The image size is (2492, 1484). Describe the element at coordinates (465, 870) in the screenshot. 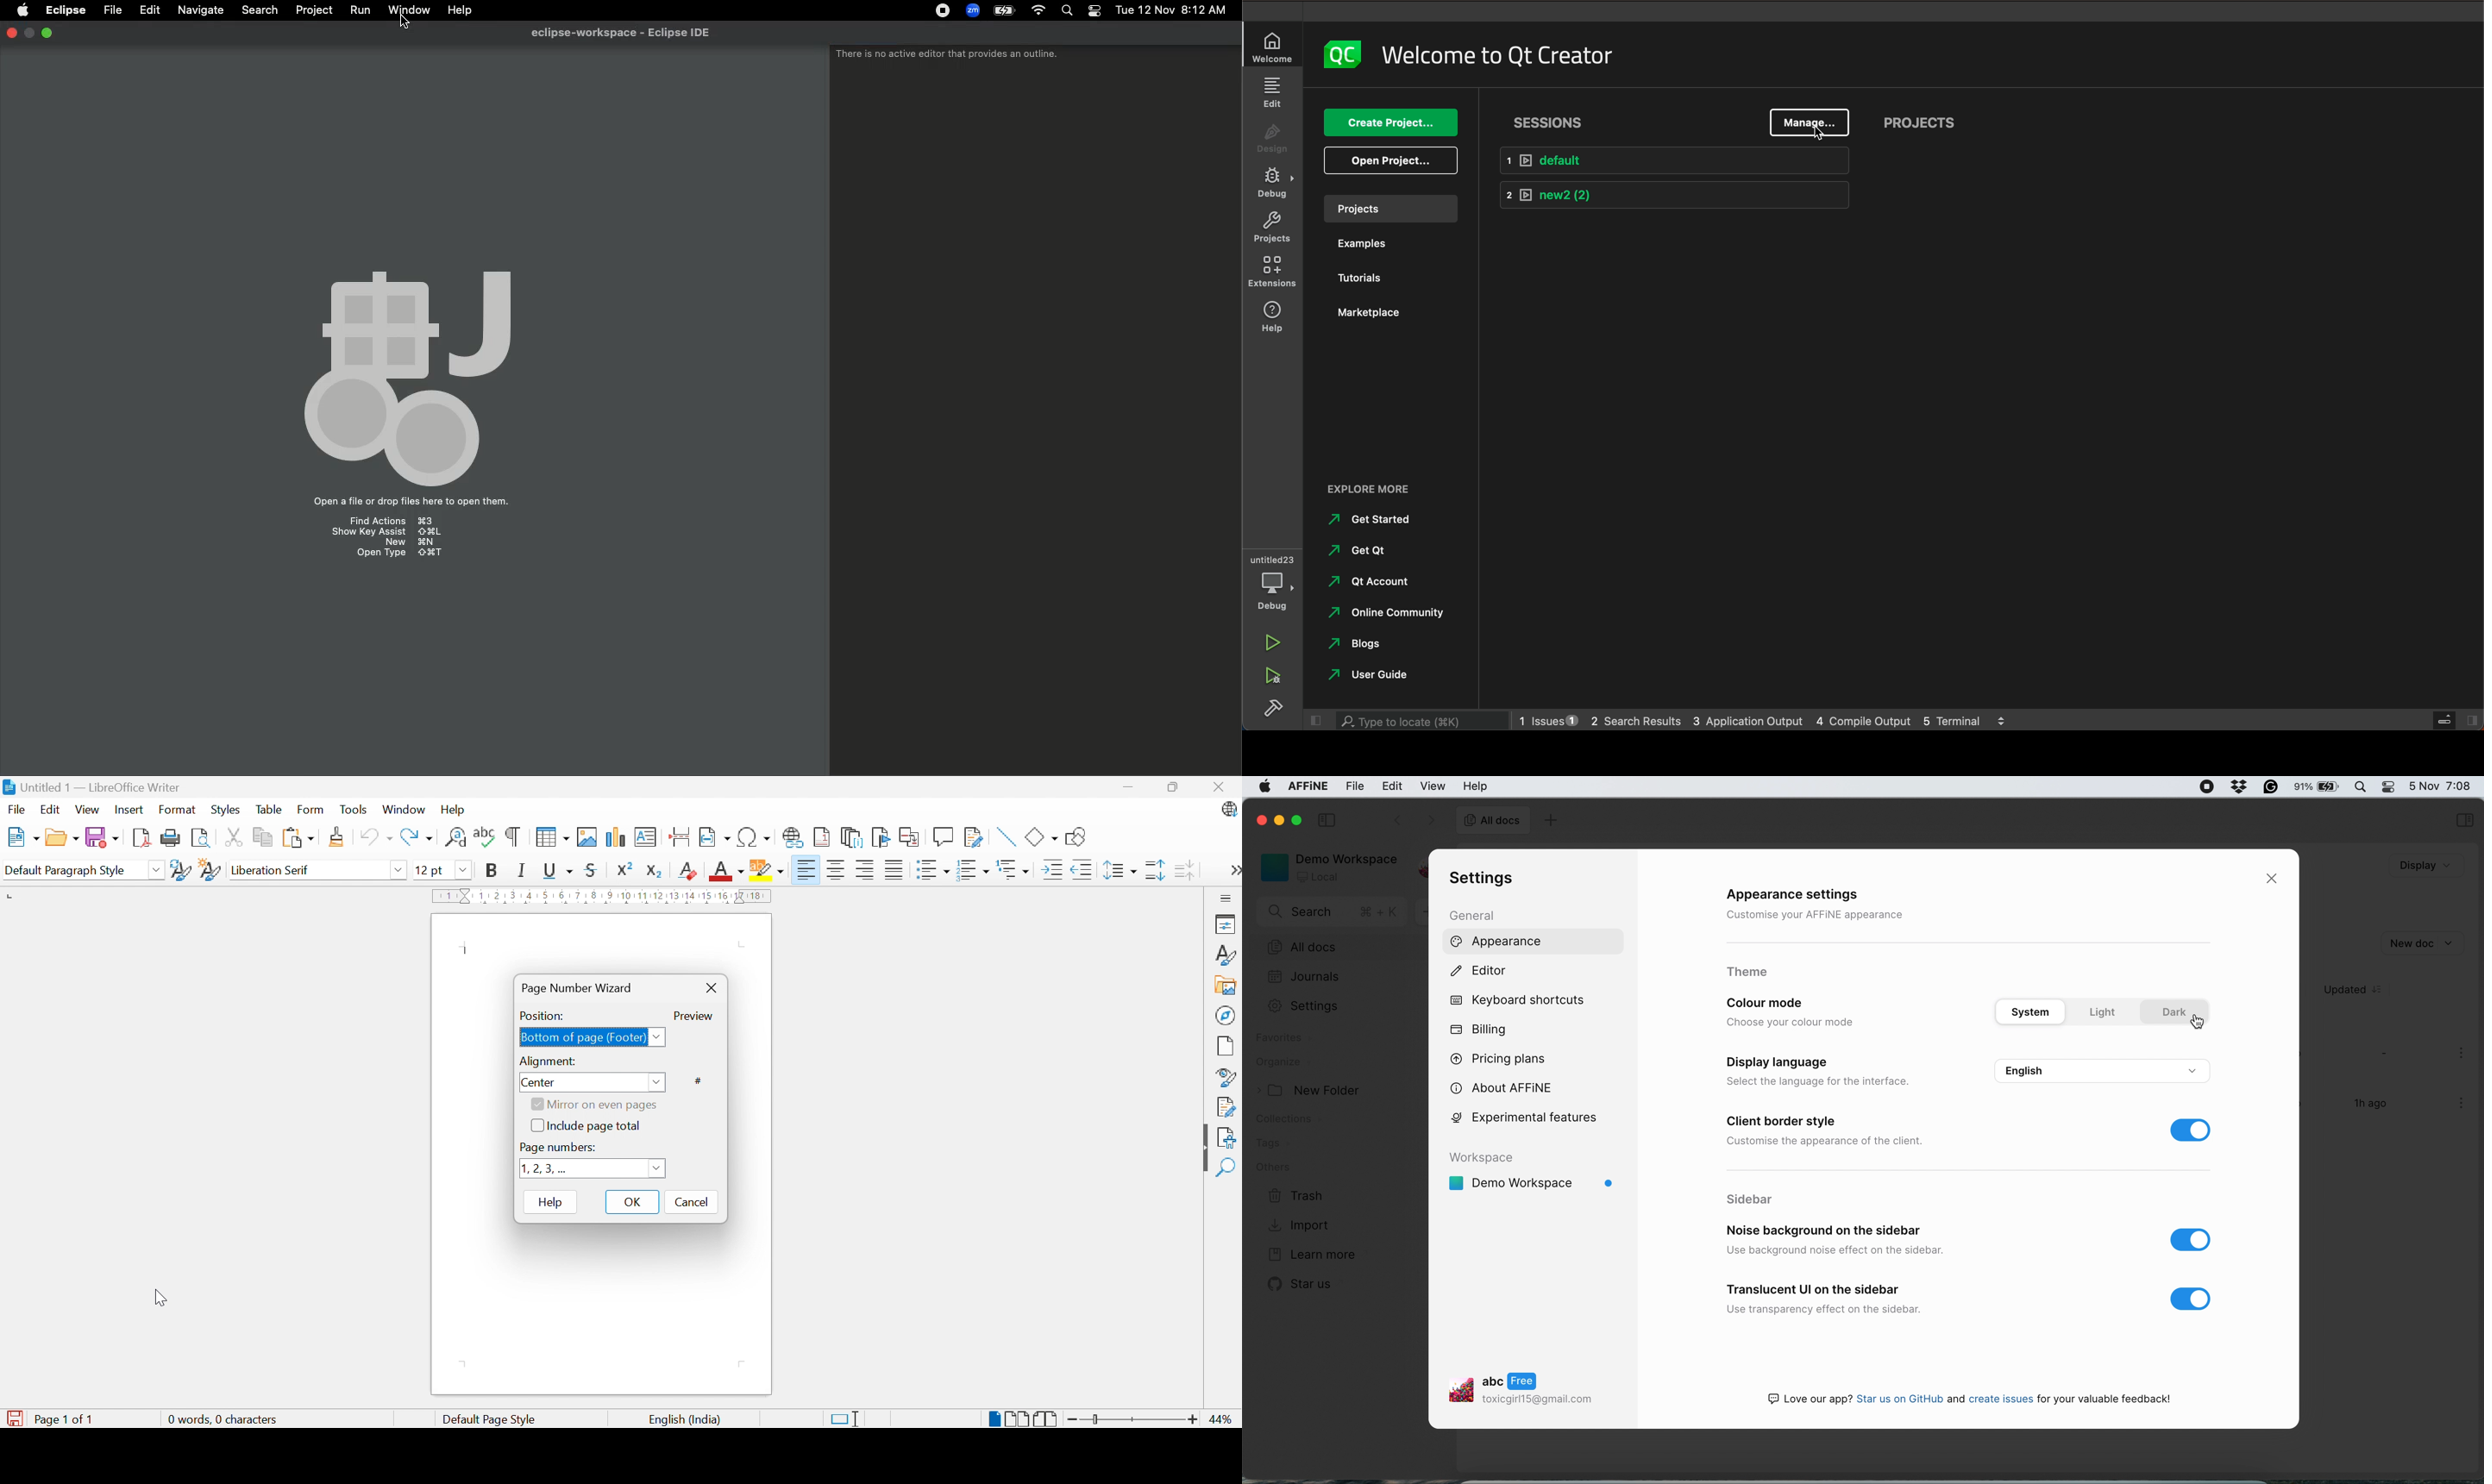

I see `Drop down` at that location.